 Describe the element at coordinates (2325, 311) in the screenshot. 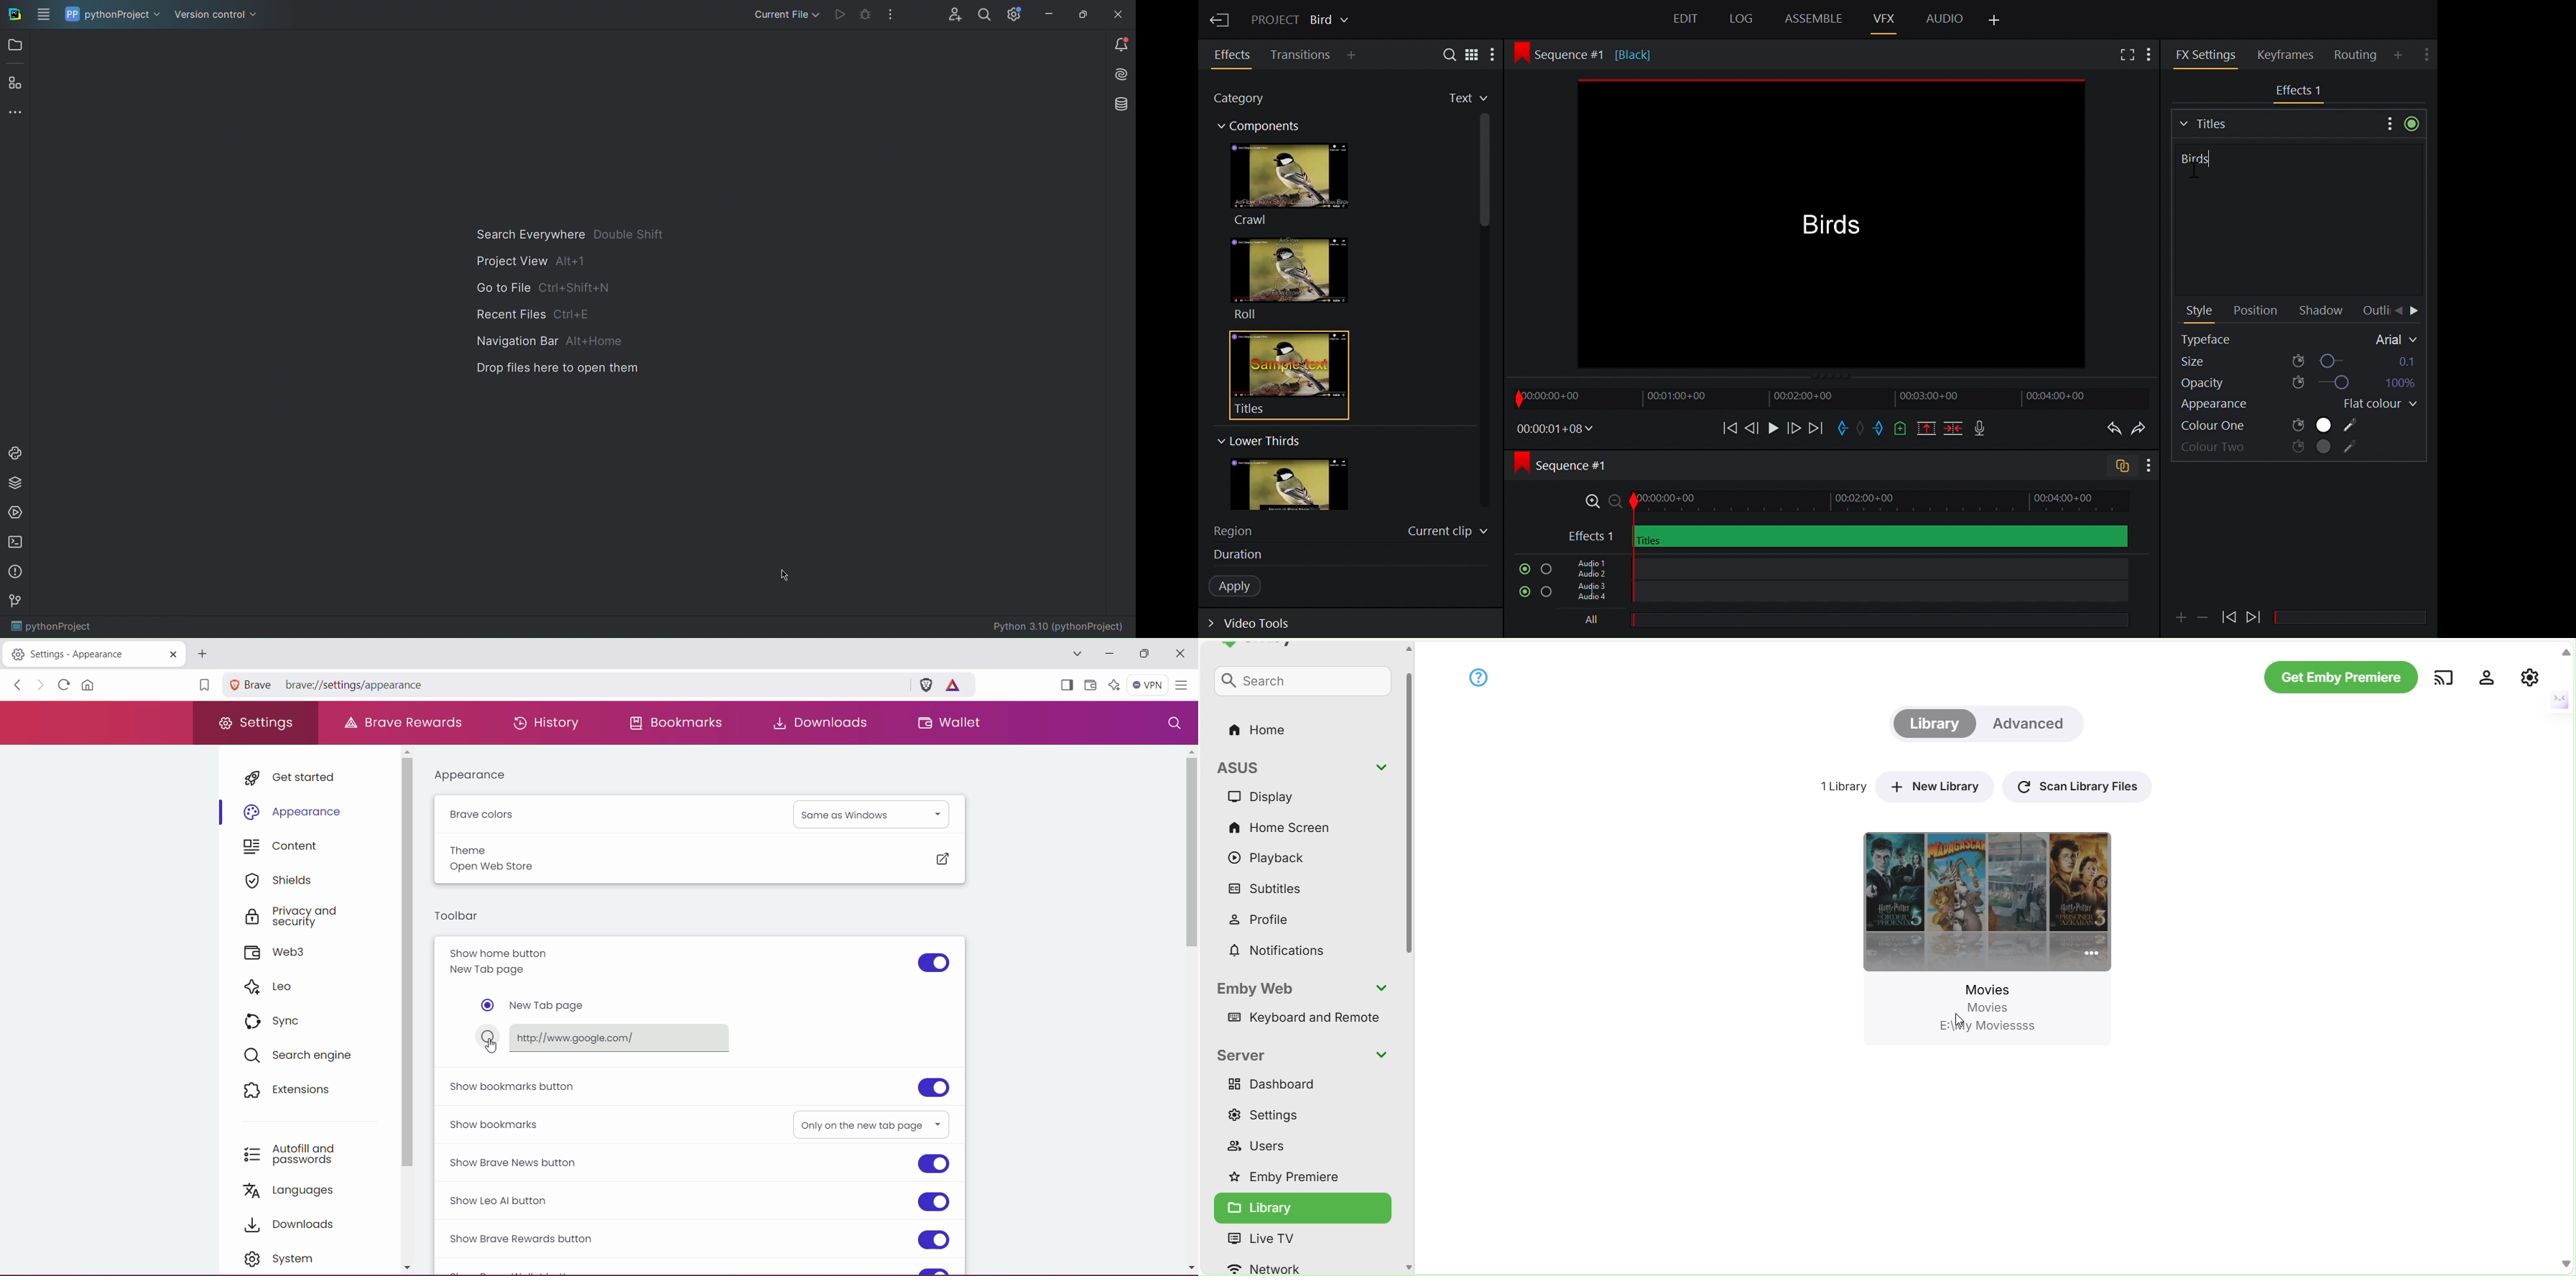

I see `Shadow` at that location.